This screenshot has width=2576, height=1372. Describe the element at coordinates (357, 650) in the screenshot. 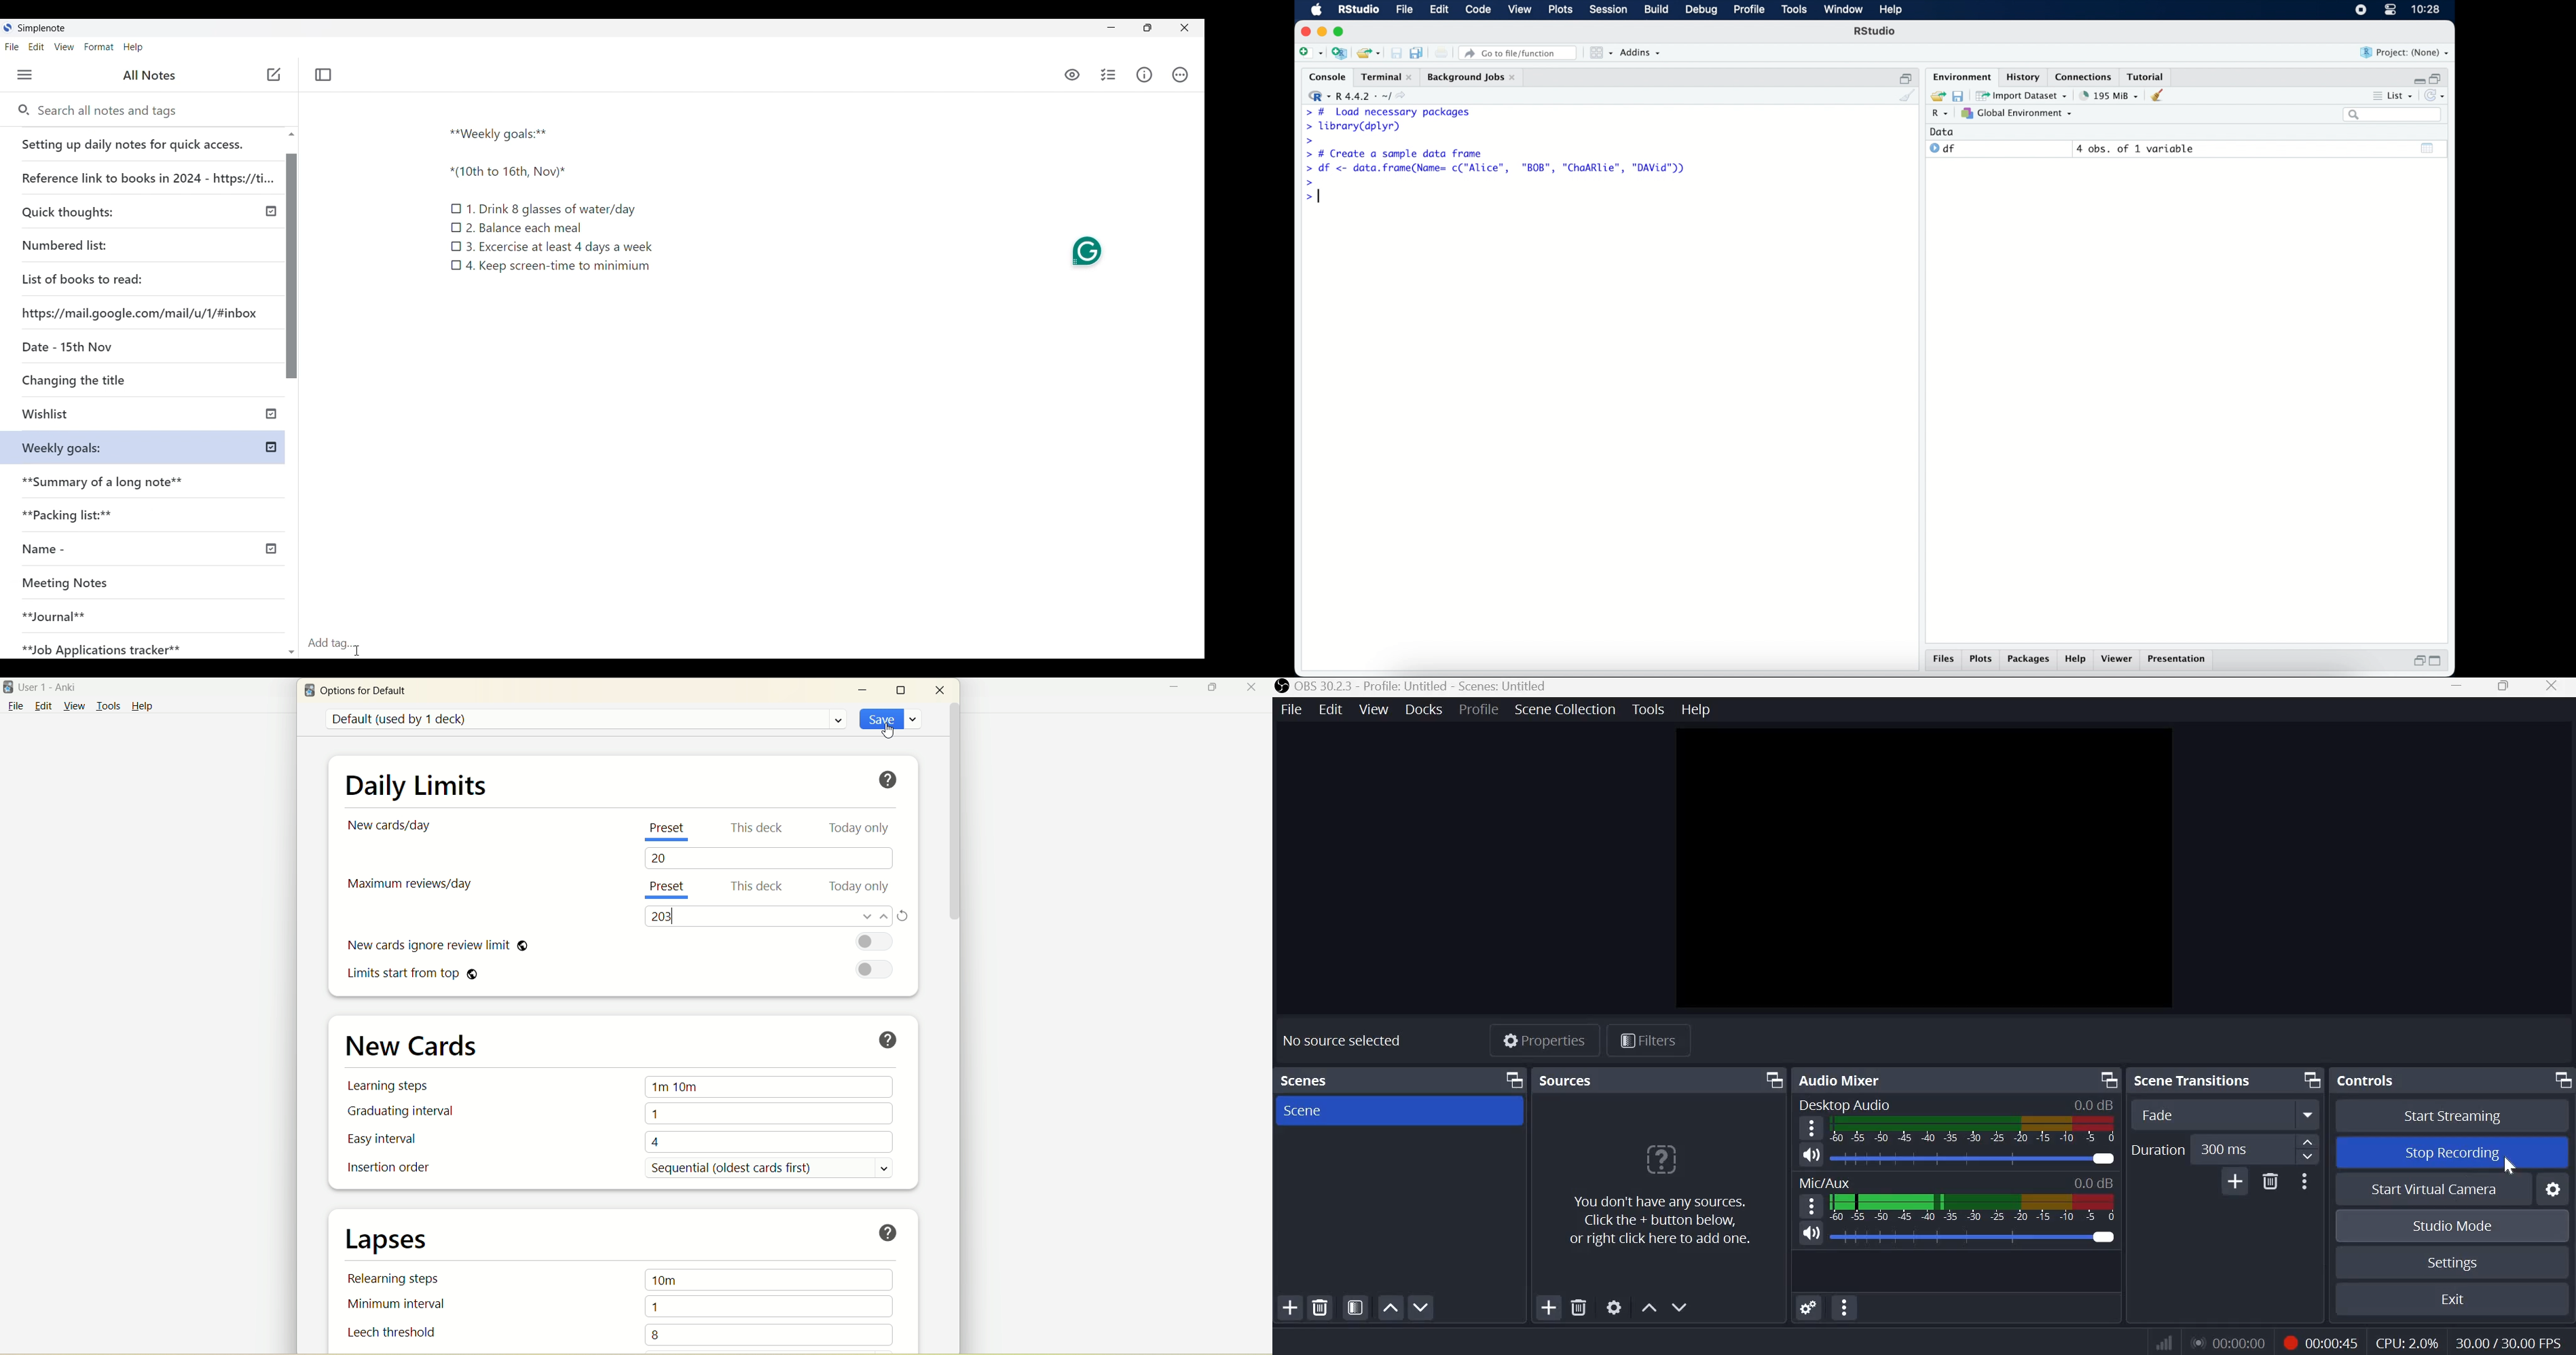

I see `Cursor` at that location.